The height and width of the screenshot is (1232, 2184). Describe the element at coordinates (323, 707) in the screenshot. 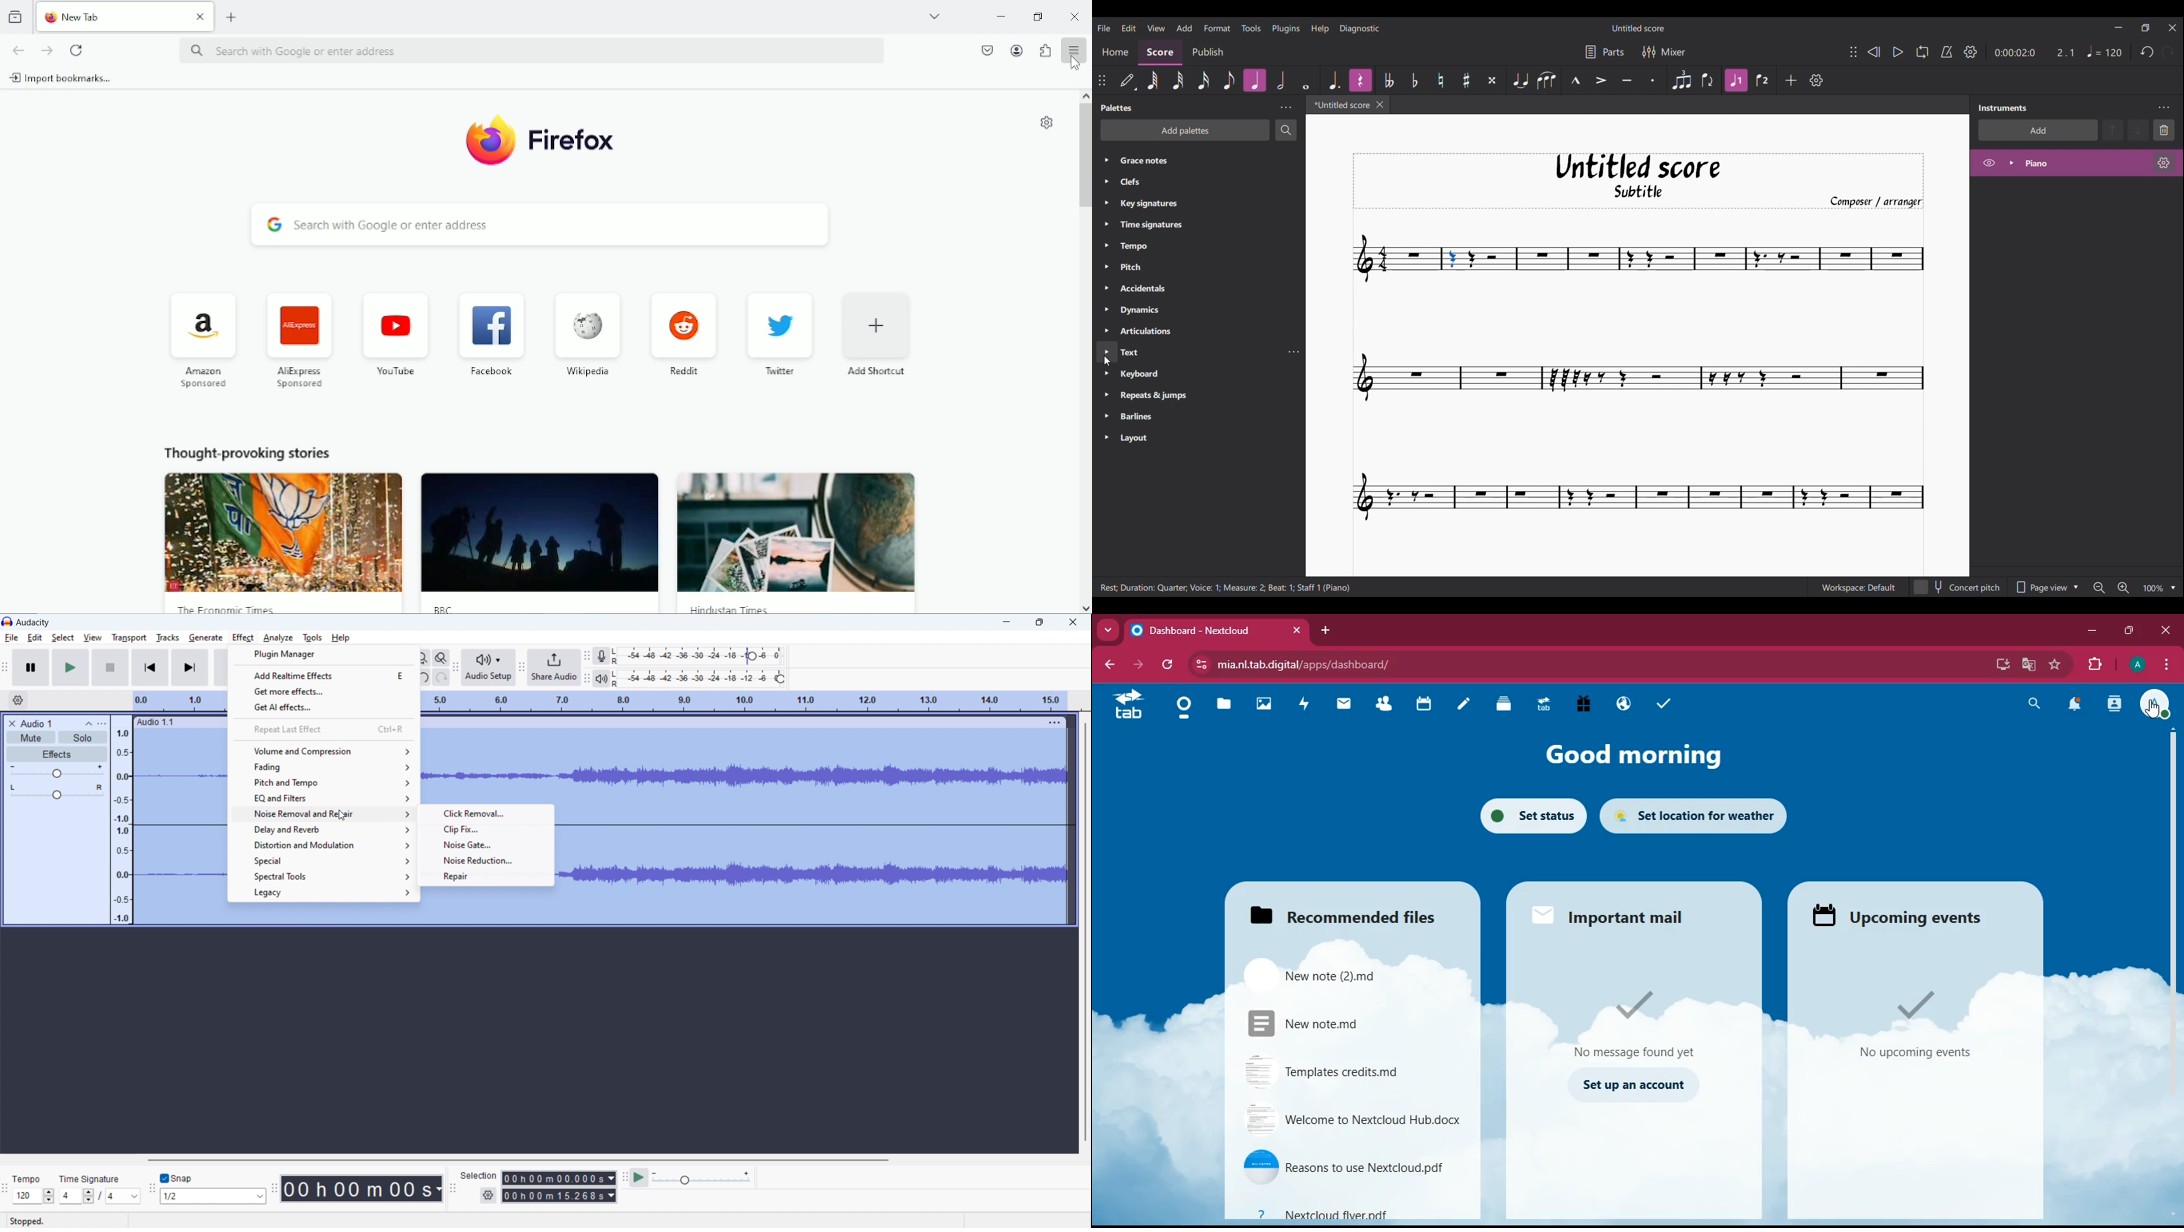

I see `get AI effects` at that location.